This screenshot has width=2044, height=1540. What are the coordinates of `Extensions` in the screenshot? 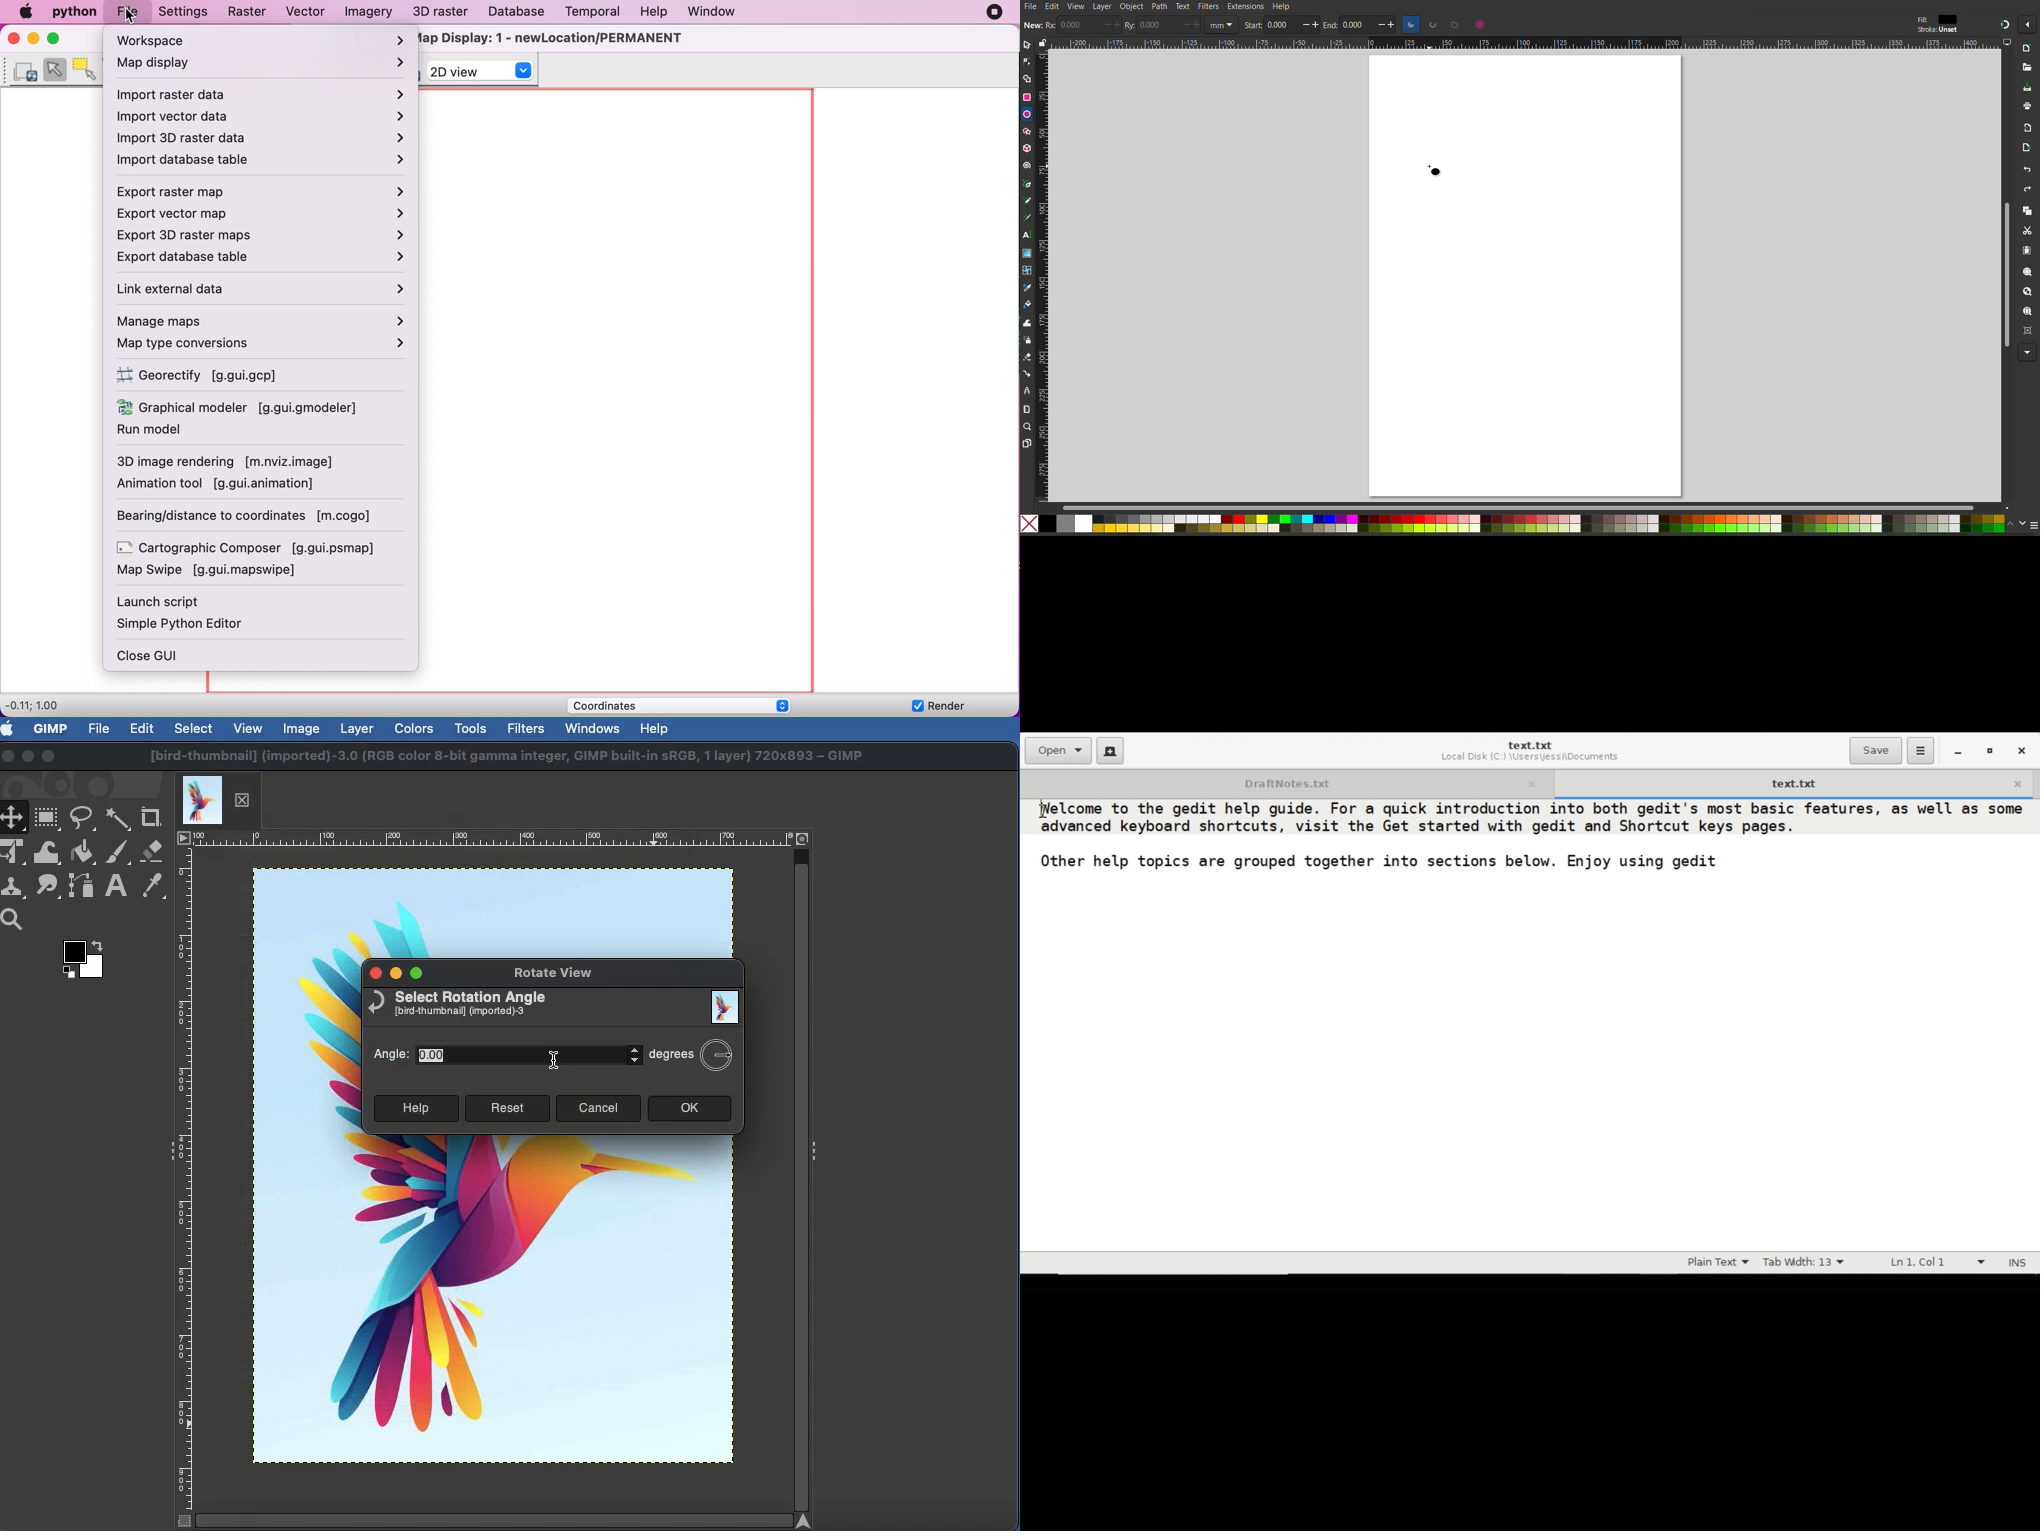 It's located at (1245, 6).